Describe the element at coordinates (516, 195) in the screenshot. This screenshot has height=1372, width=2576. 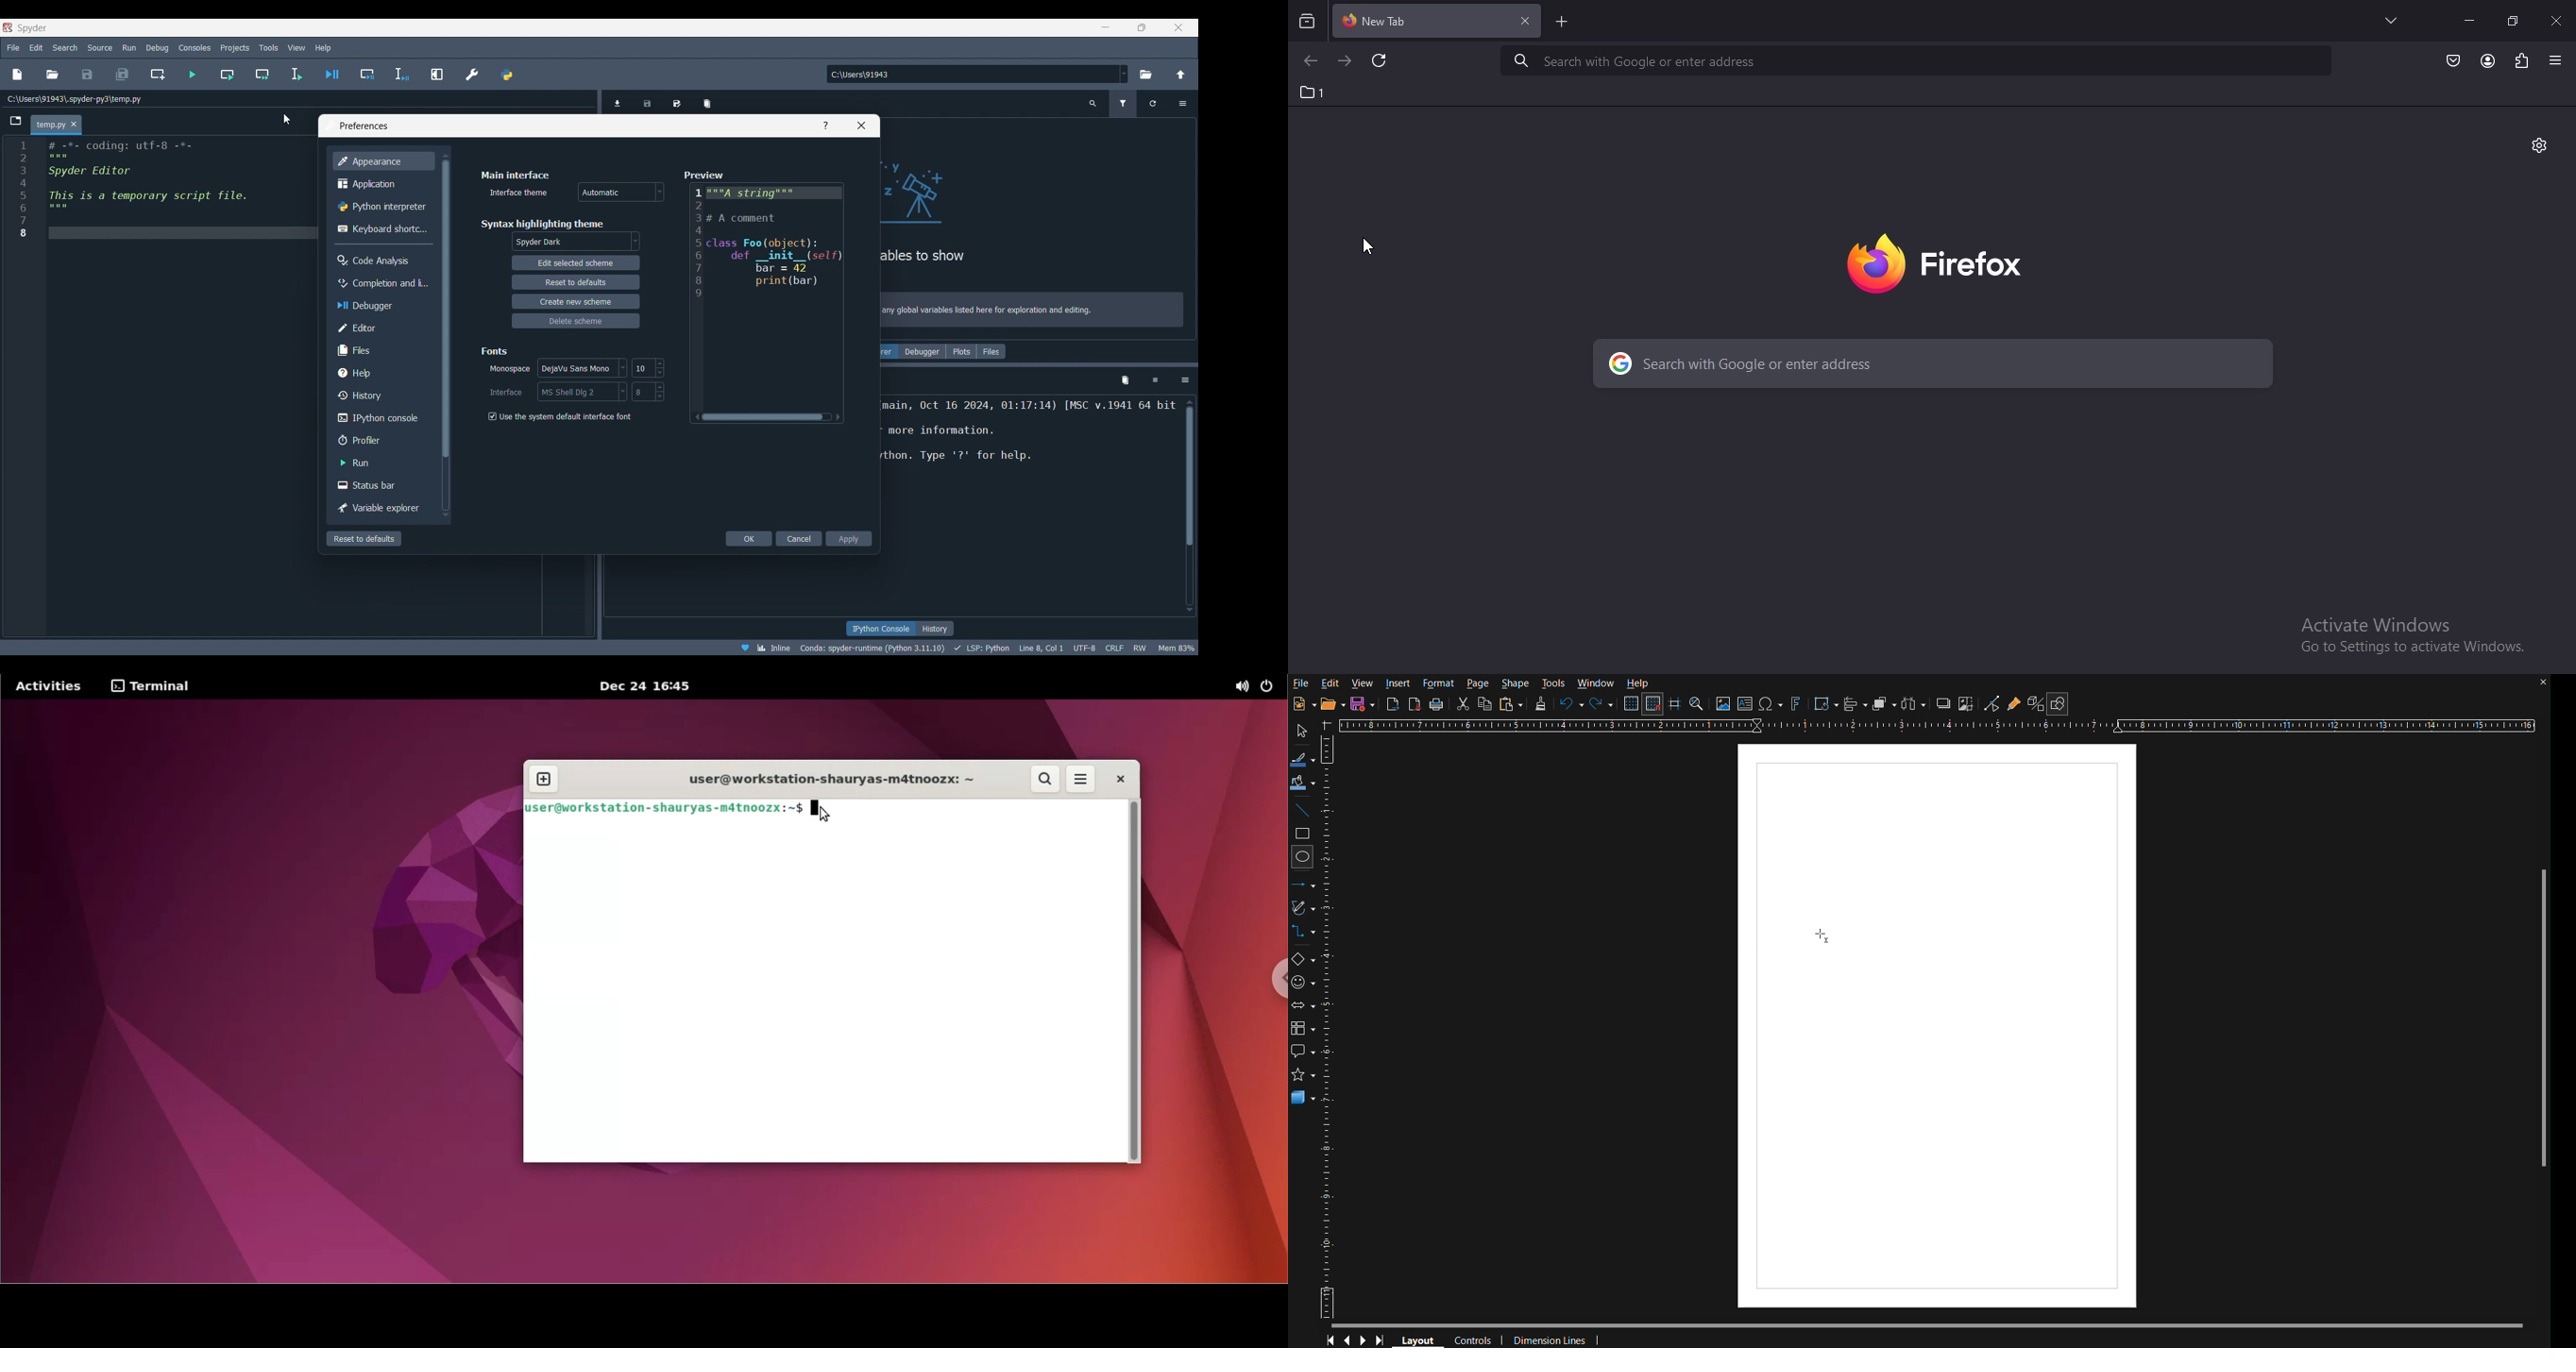
I see `Interface theme` at that location.